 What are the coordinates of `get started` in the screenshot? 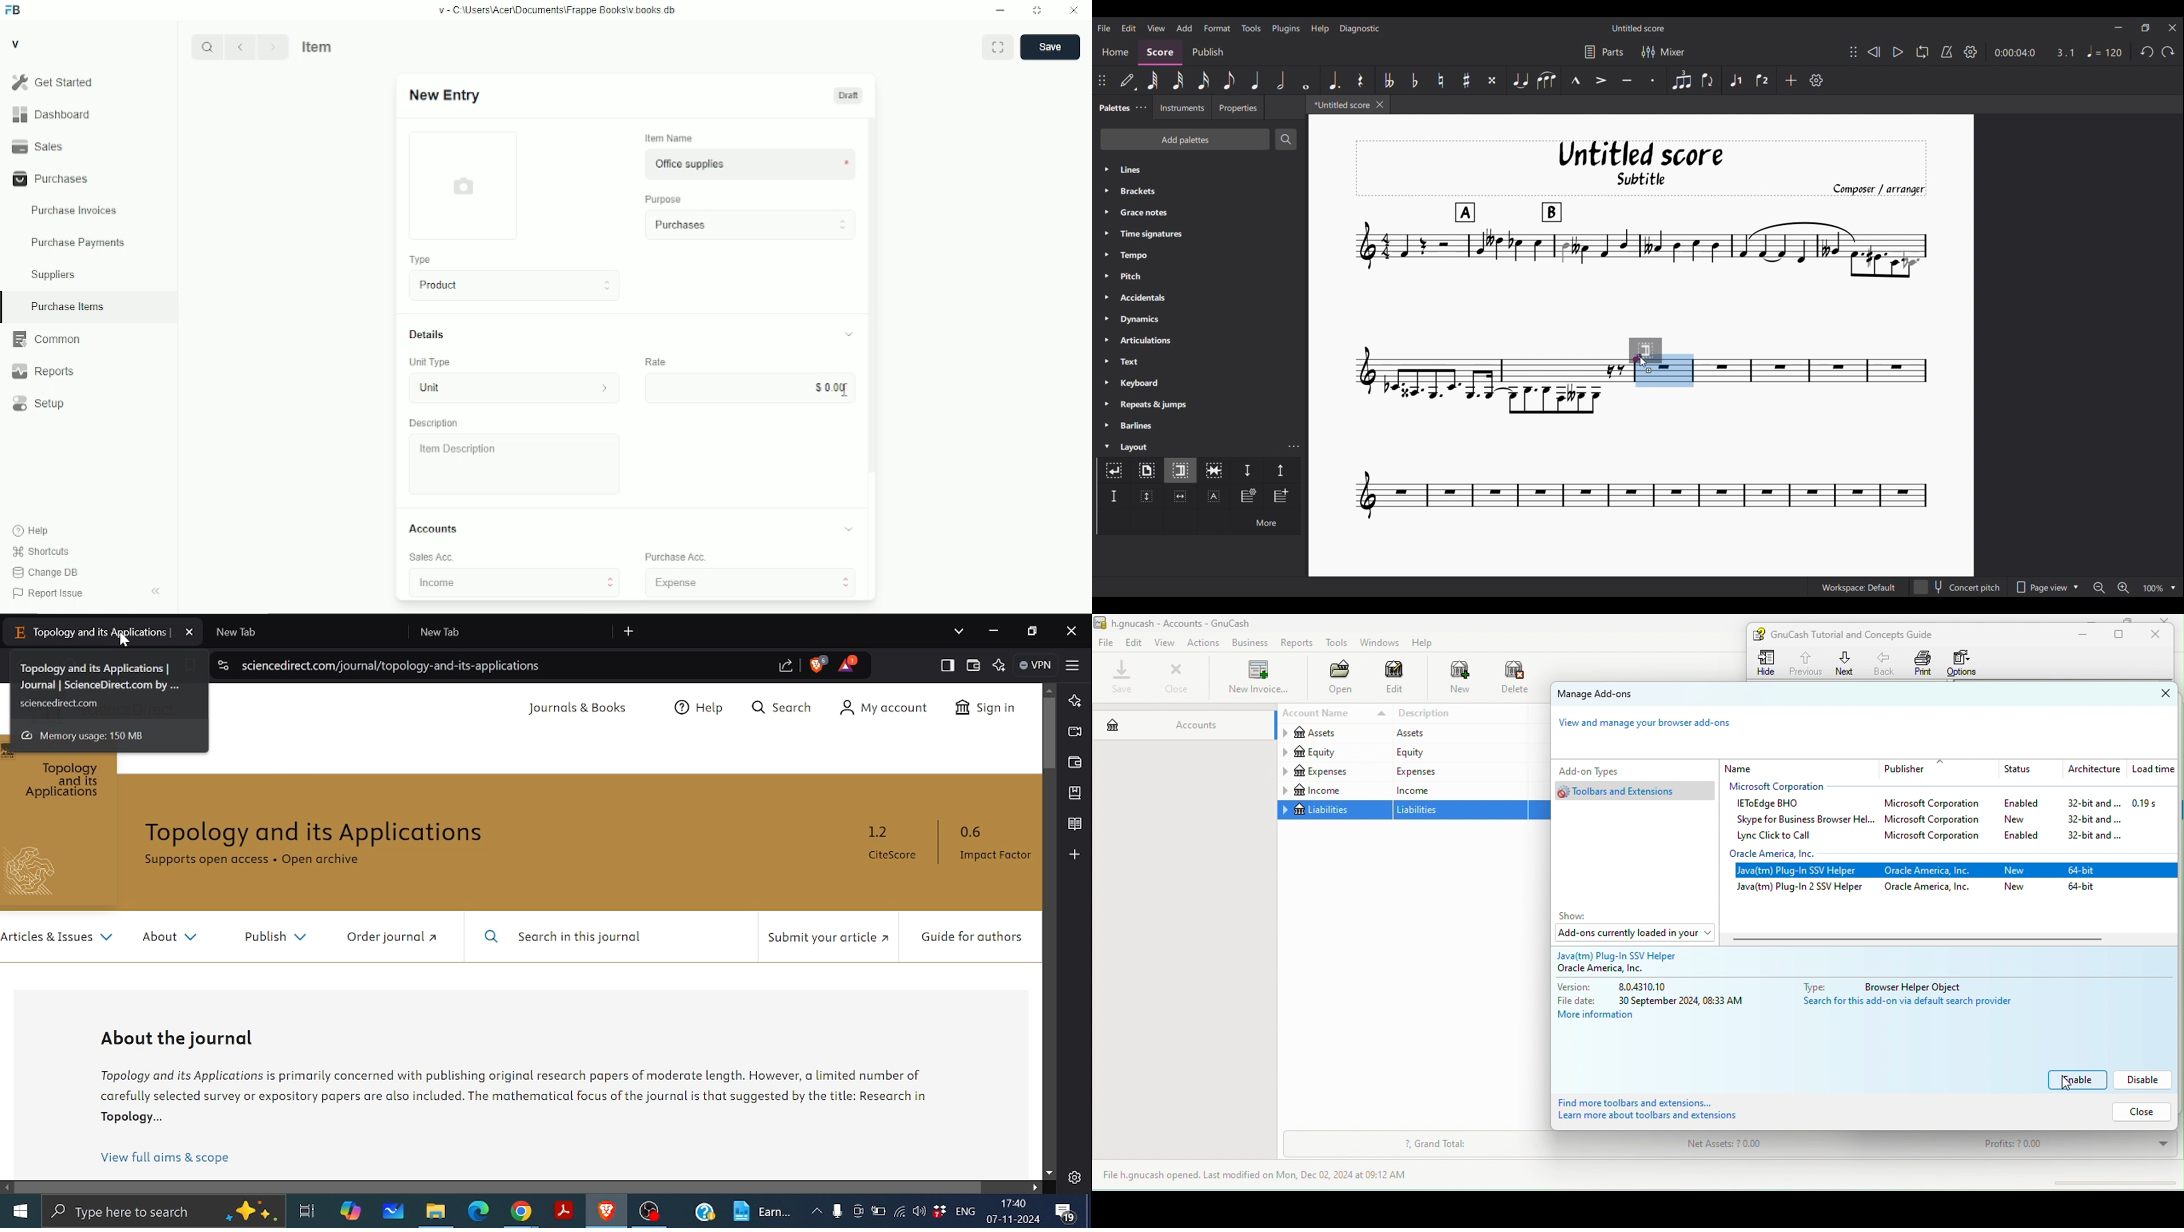 It's located at (53, 82).